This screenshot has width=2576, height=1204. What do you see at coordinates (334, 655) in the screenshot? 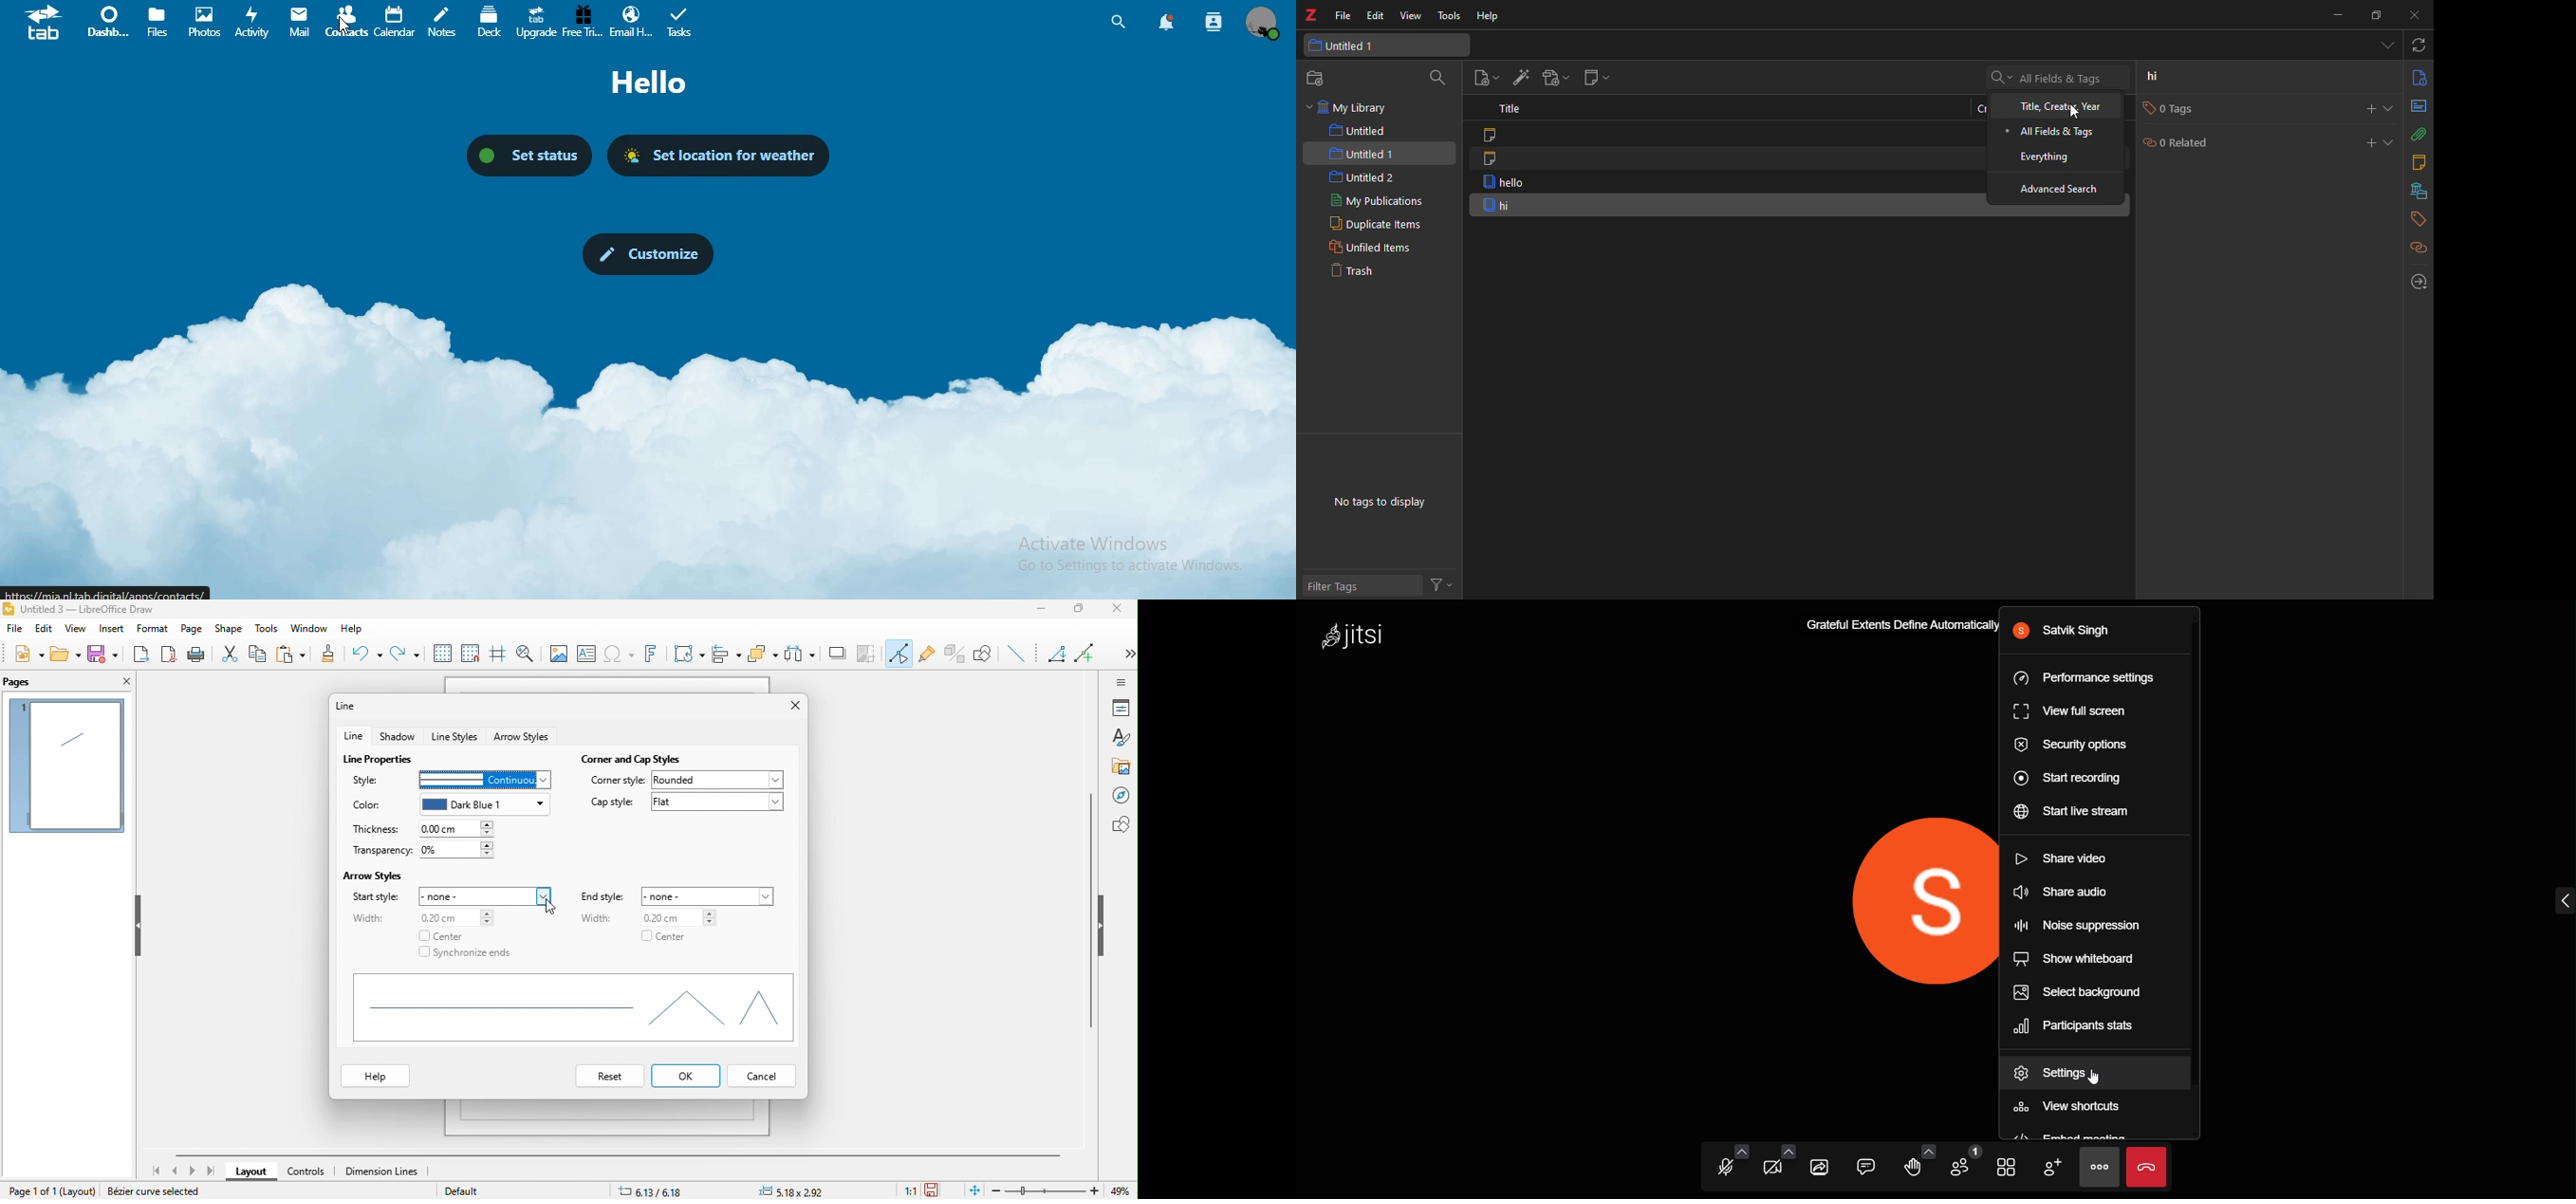
I see `clone formatting` at bounding box center [334, 655].